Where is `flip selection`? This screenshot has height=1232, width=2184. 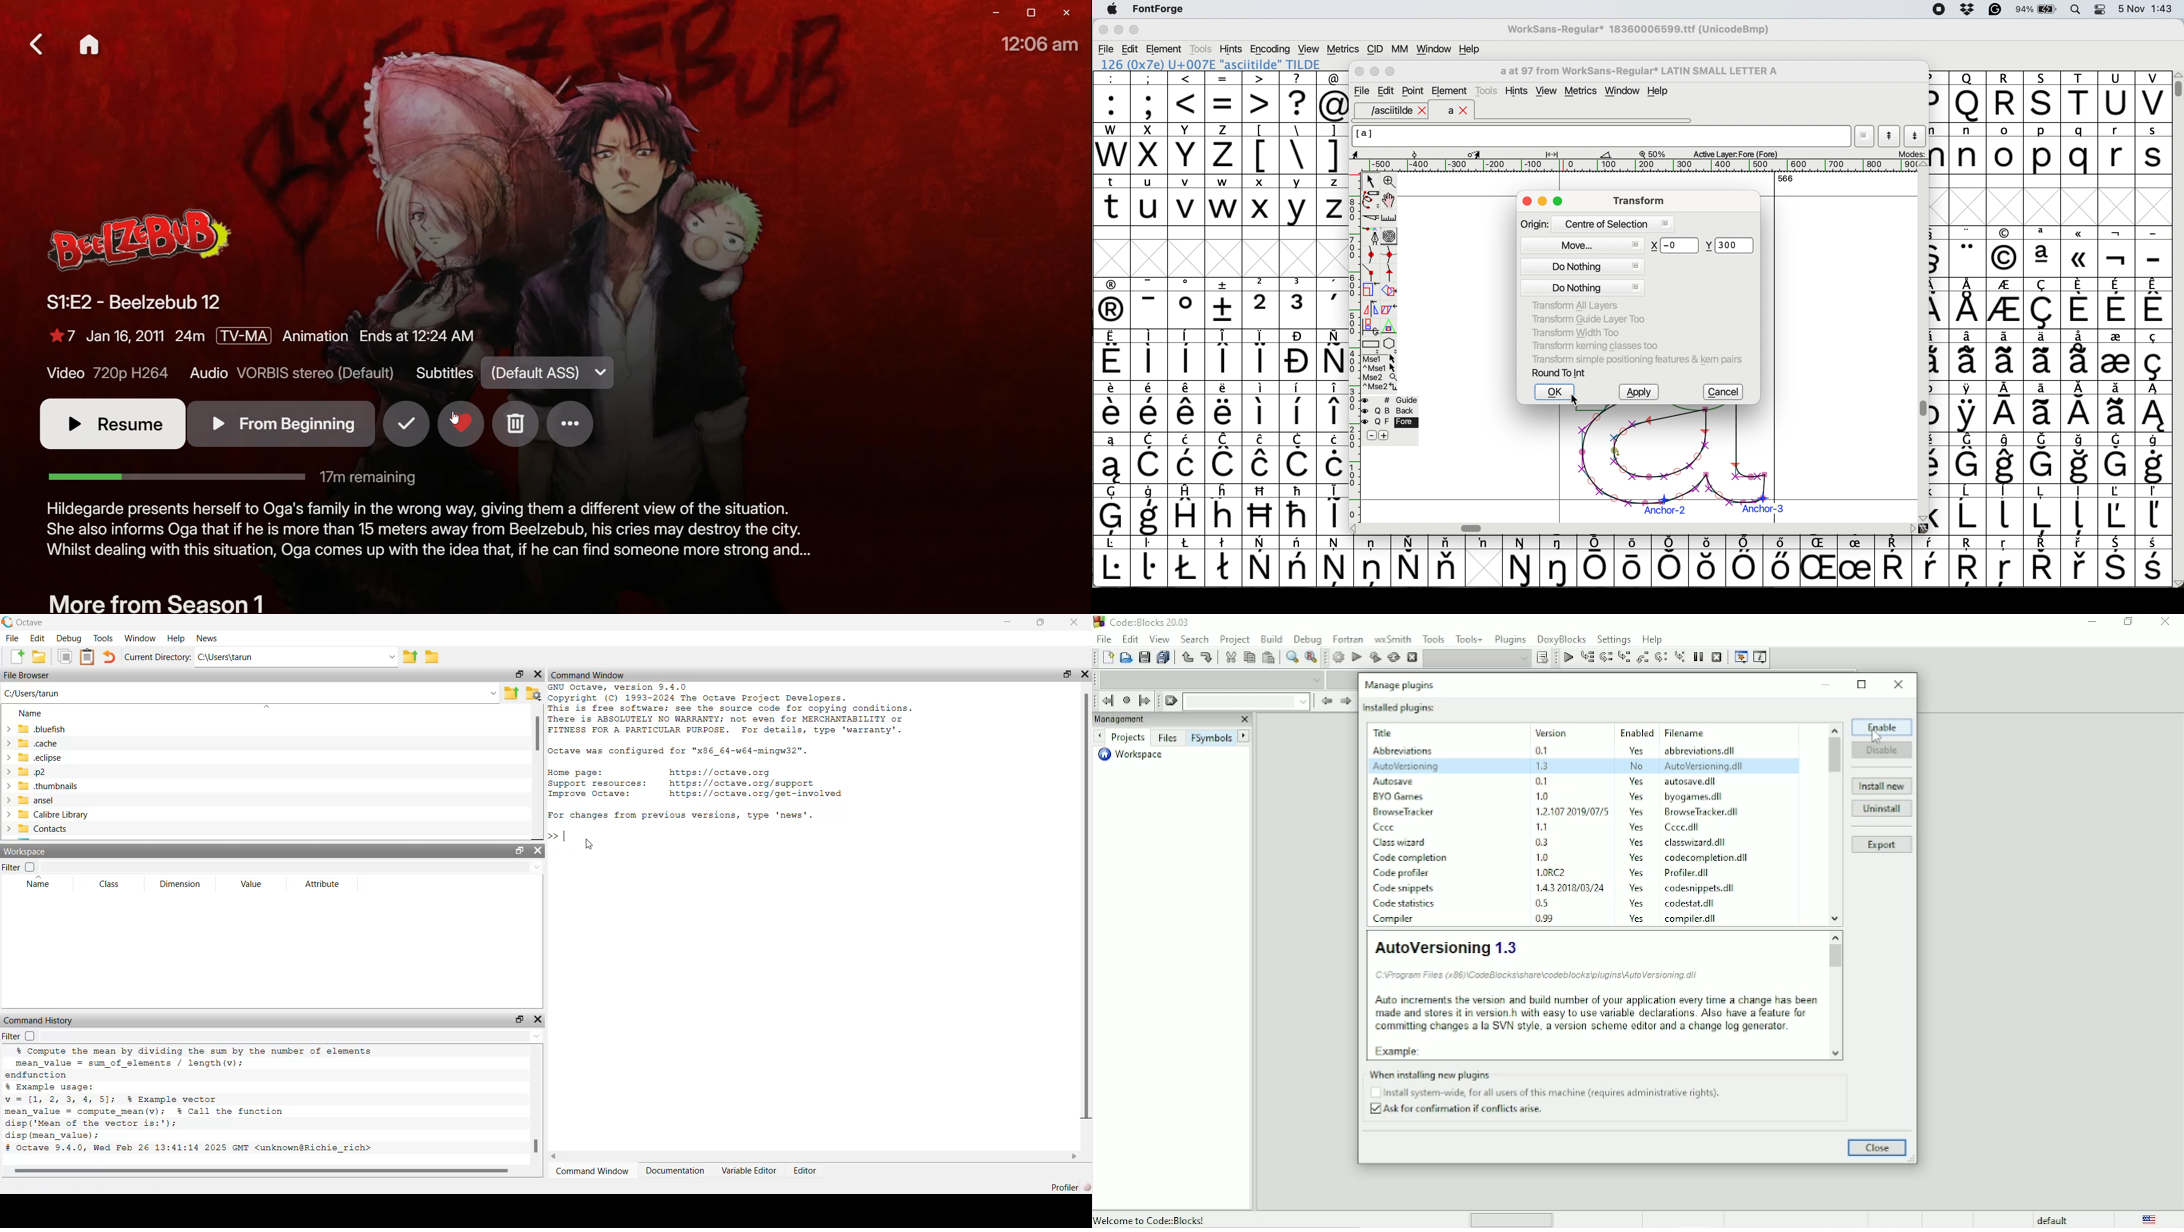
flip selection is located at coordinates (1371, 308).